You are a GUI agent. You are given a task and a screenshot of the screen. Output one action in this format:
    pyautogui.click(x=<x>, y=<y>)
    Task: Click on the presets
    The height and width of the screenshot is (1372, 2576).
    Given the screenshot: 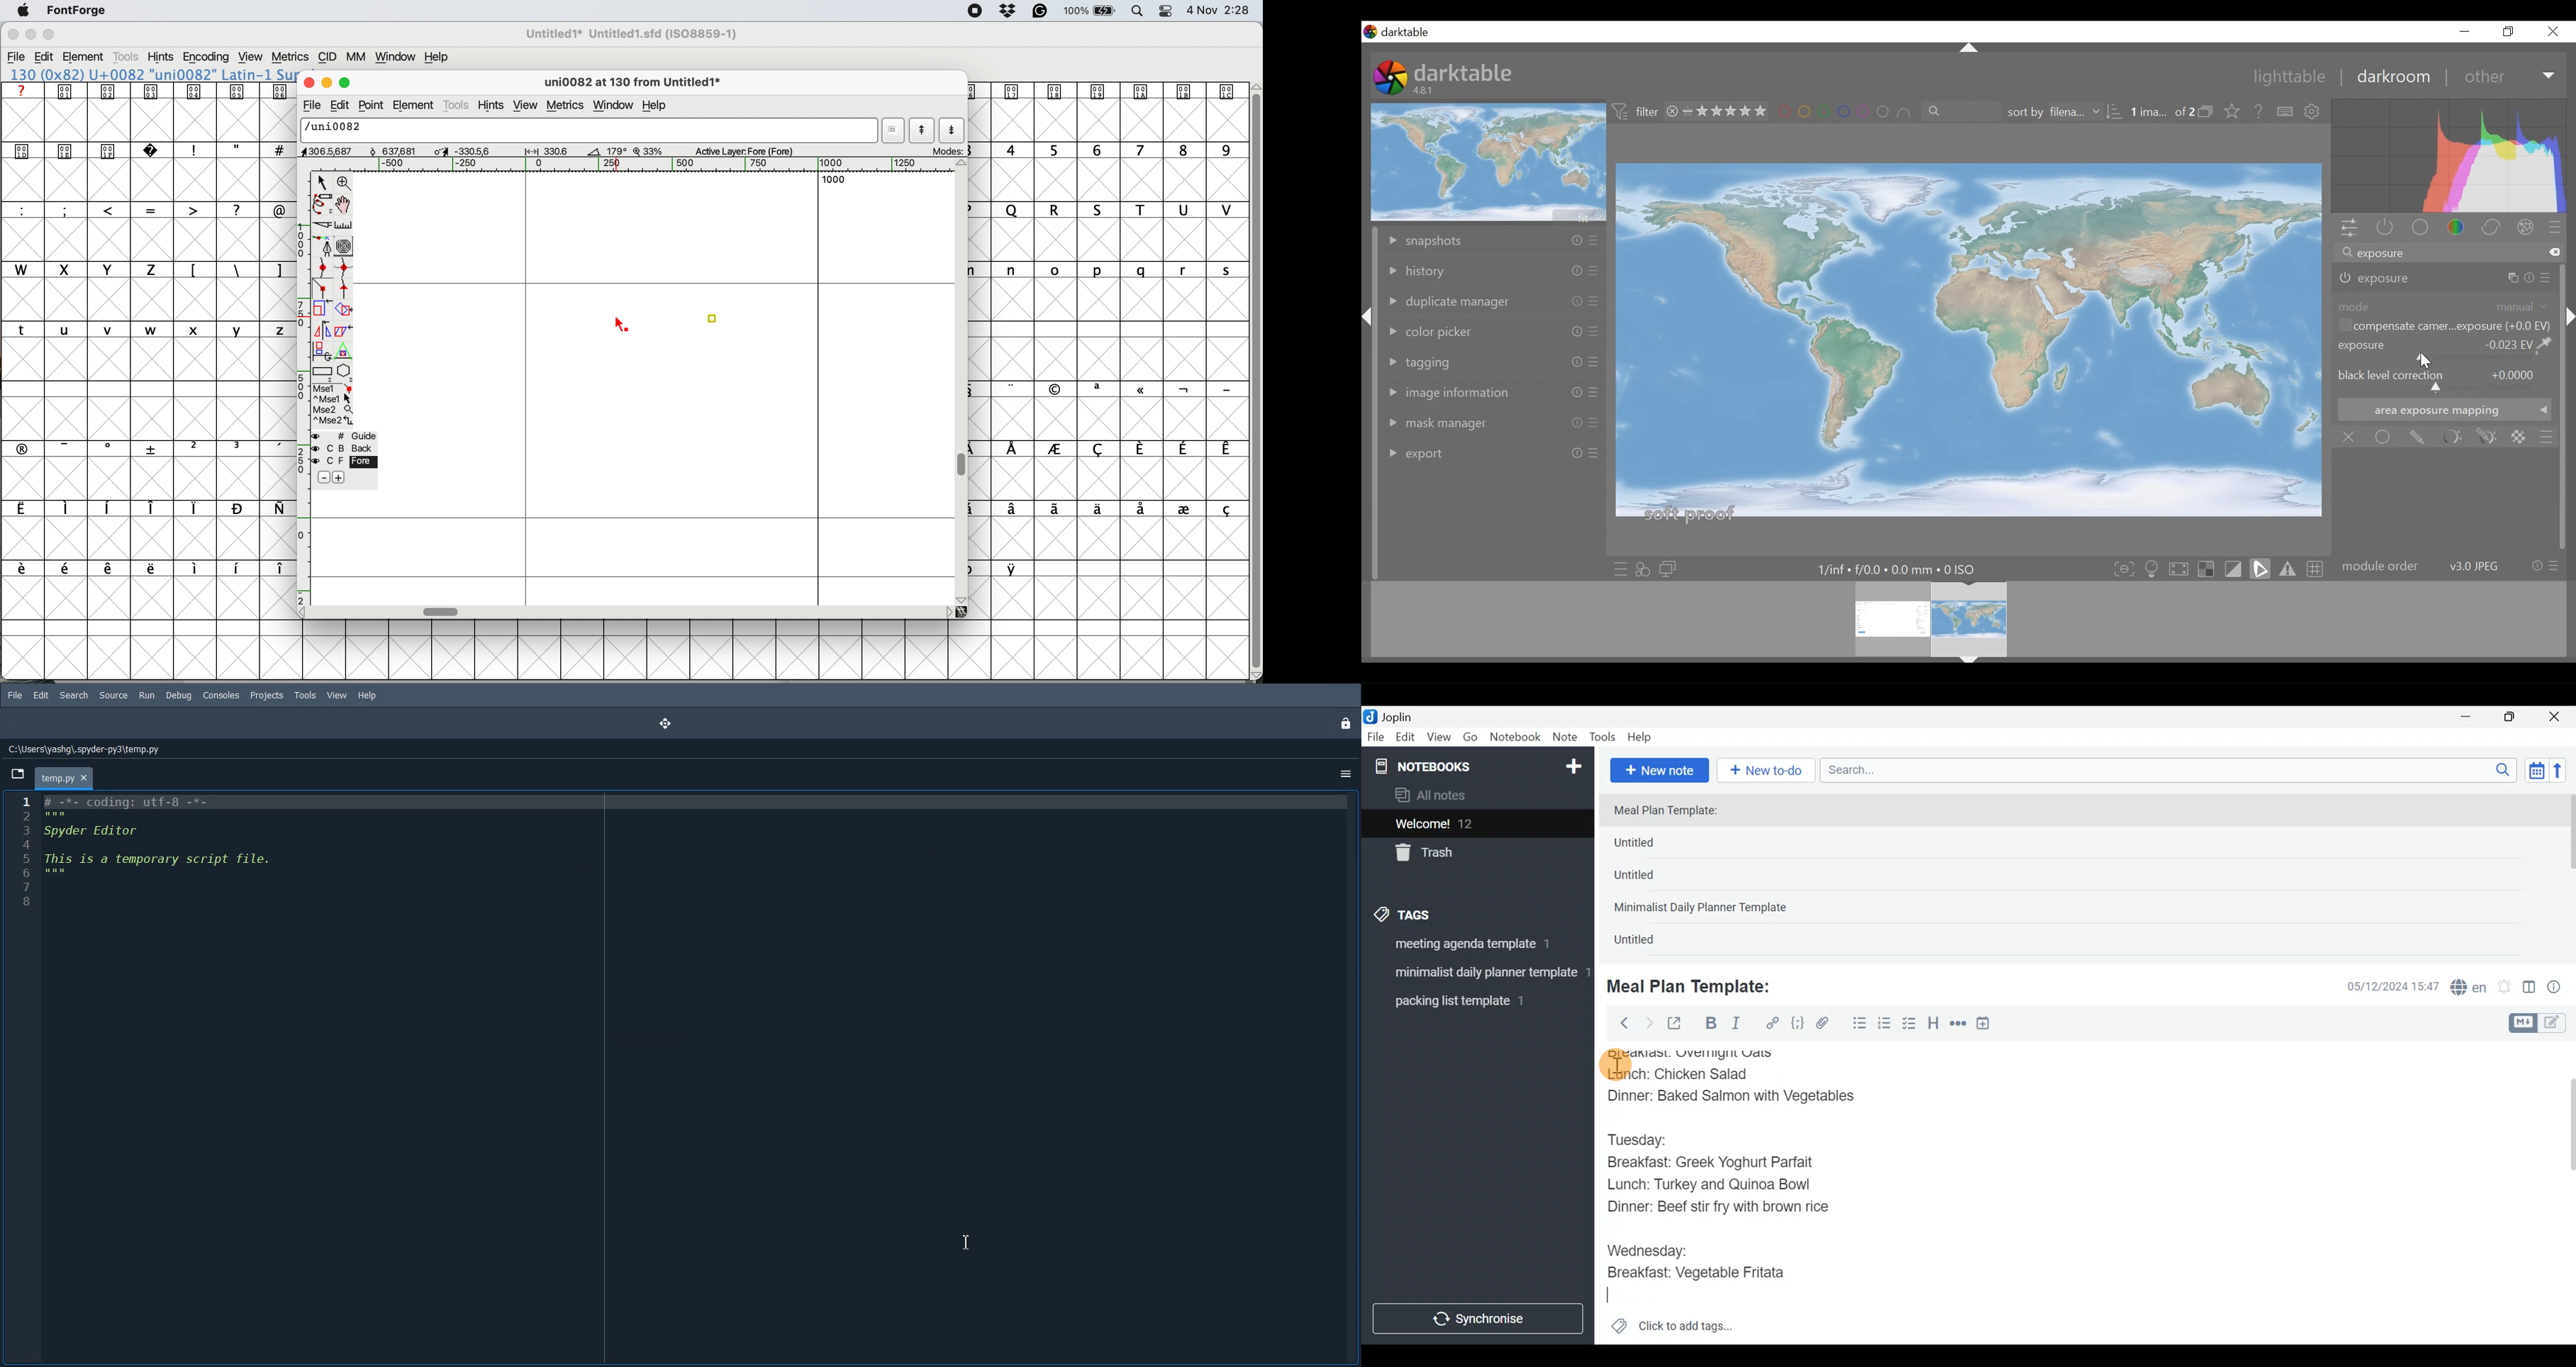 What is the action you would take?
    pyautogui.click(x=2556, y=228)
    